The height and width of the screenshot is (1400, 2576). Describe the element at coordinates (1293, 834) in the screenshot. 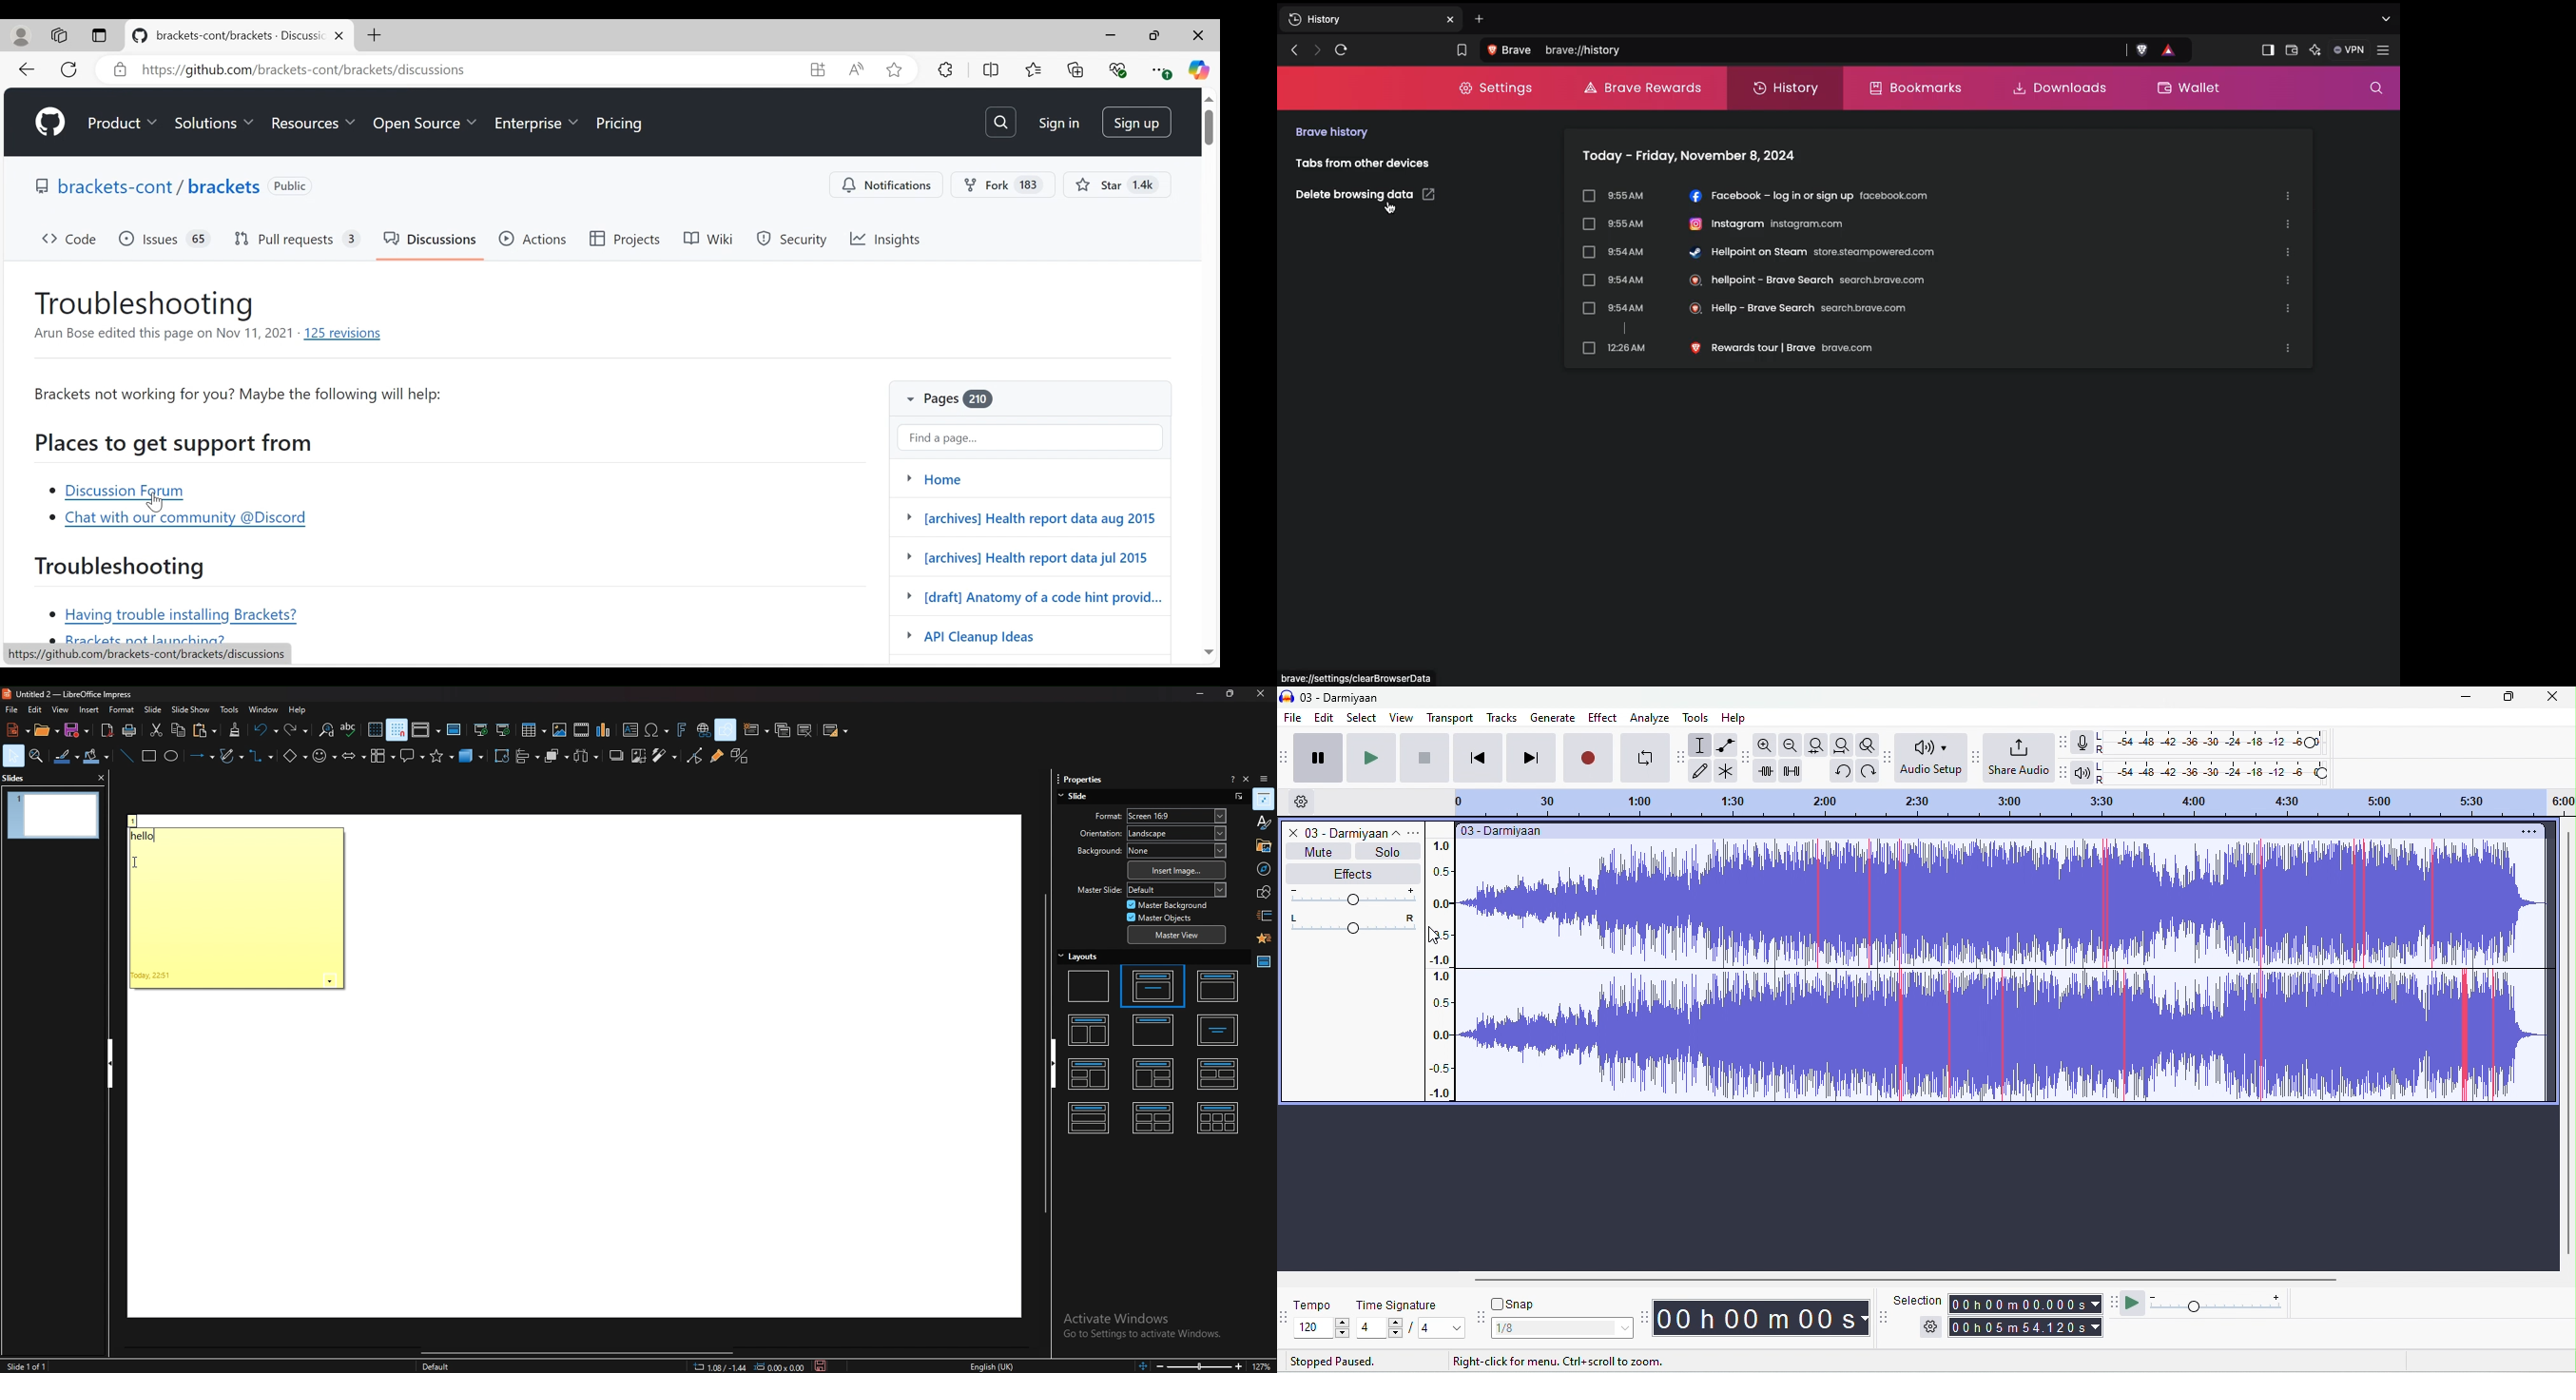

I see `close` at that location.